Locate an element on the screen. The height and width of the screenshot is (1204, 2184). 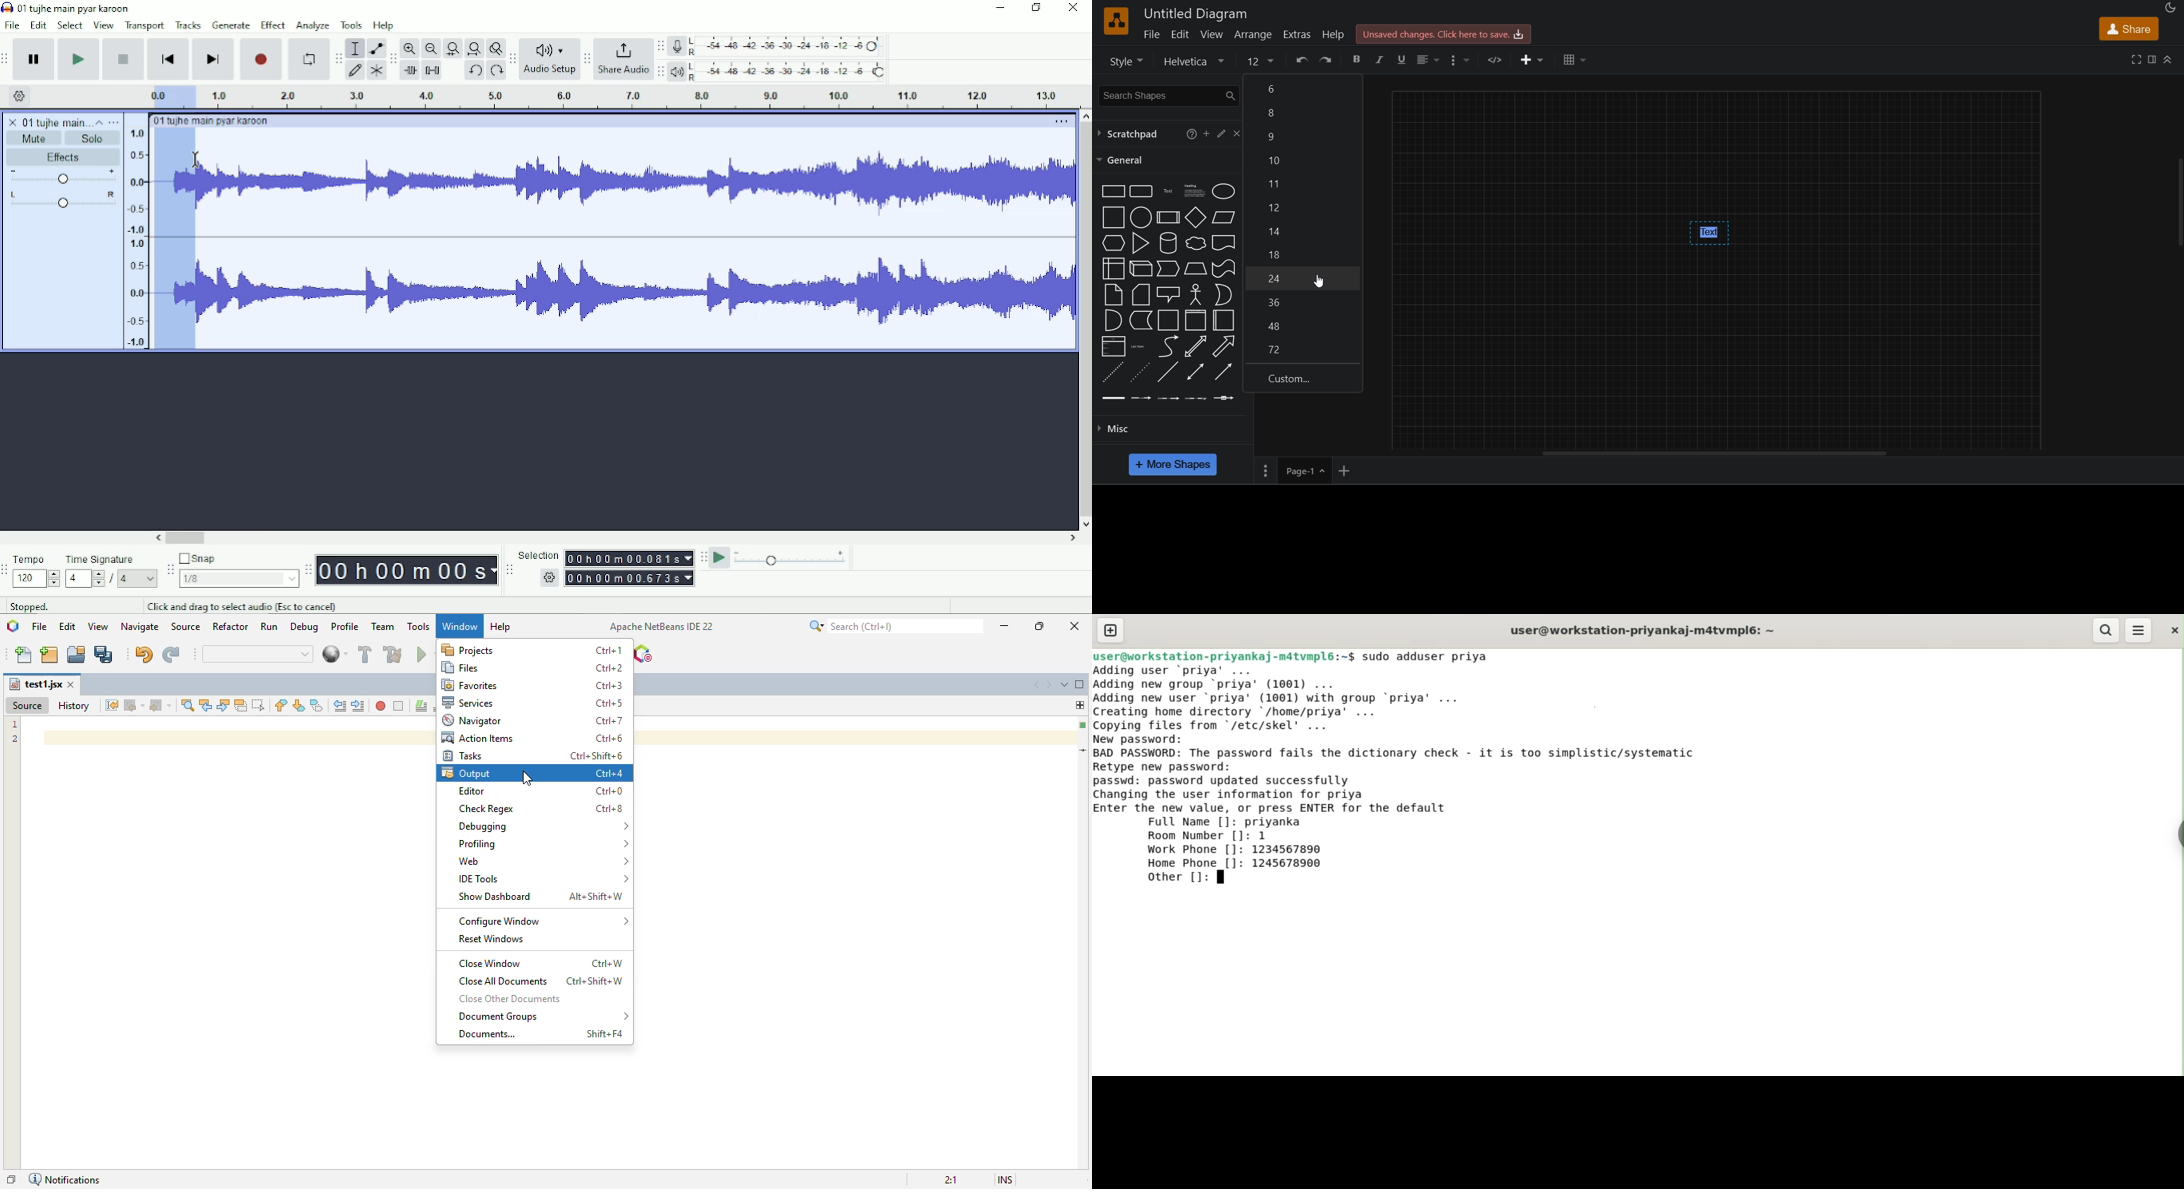
help is located at coordinates (1191, 134).